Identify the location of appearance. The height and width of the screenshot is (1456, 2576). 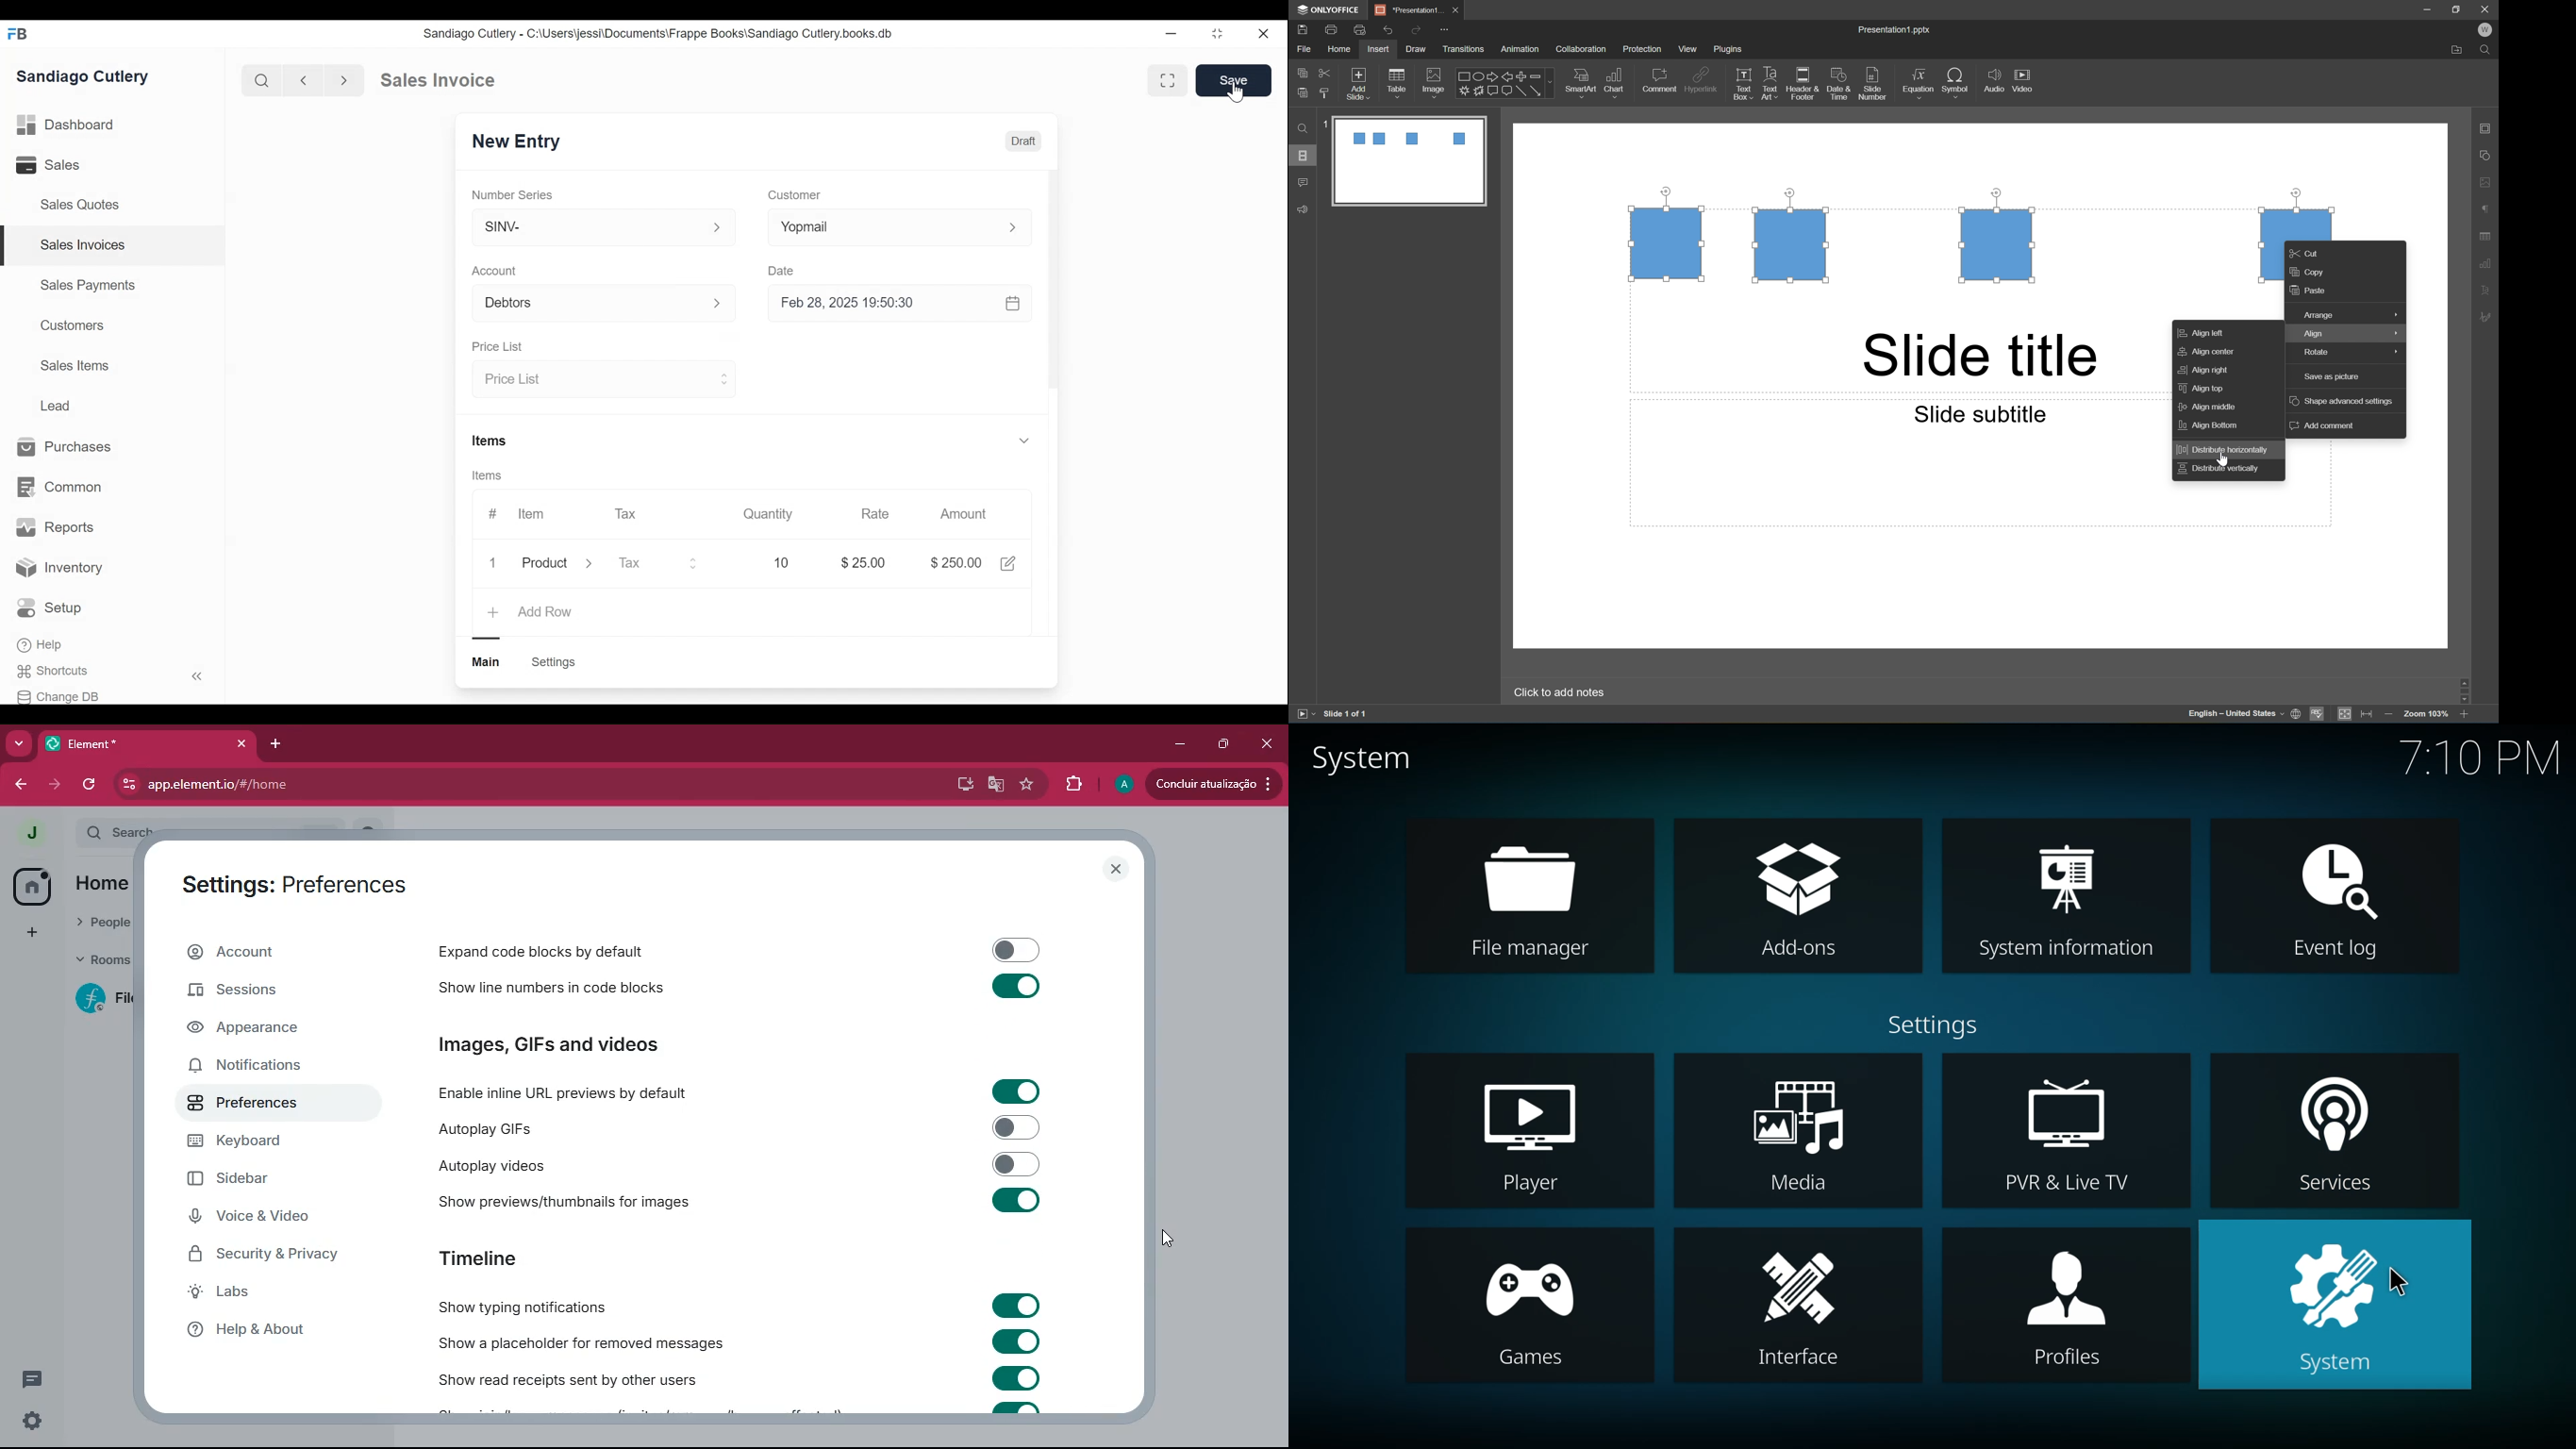
(256, 1032).